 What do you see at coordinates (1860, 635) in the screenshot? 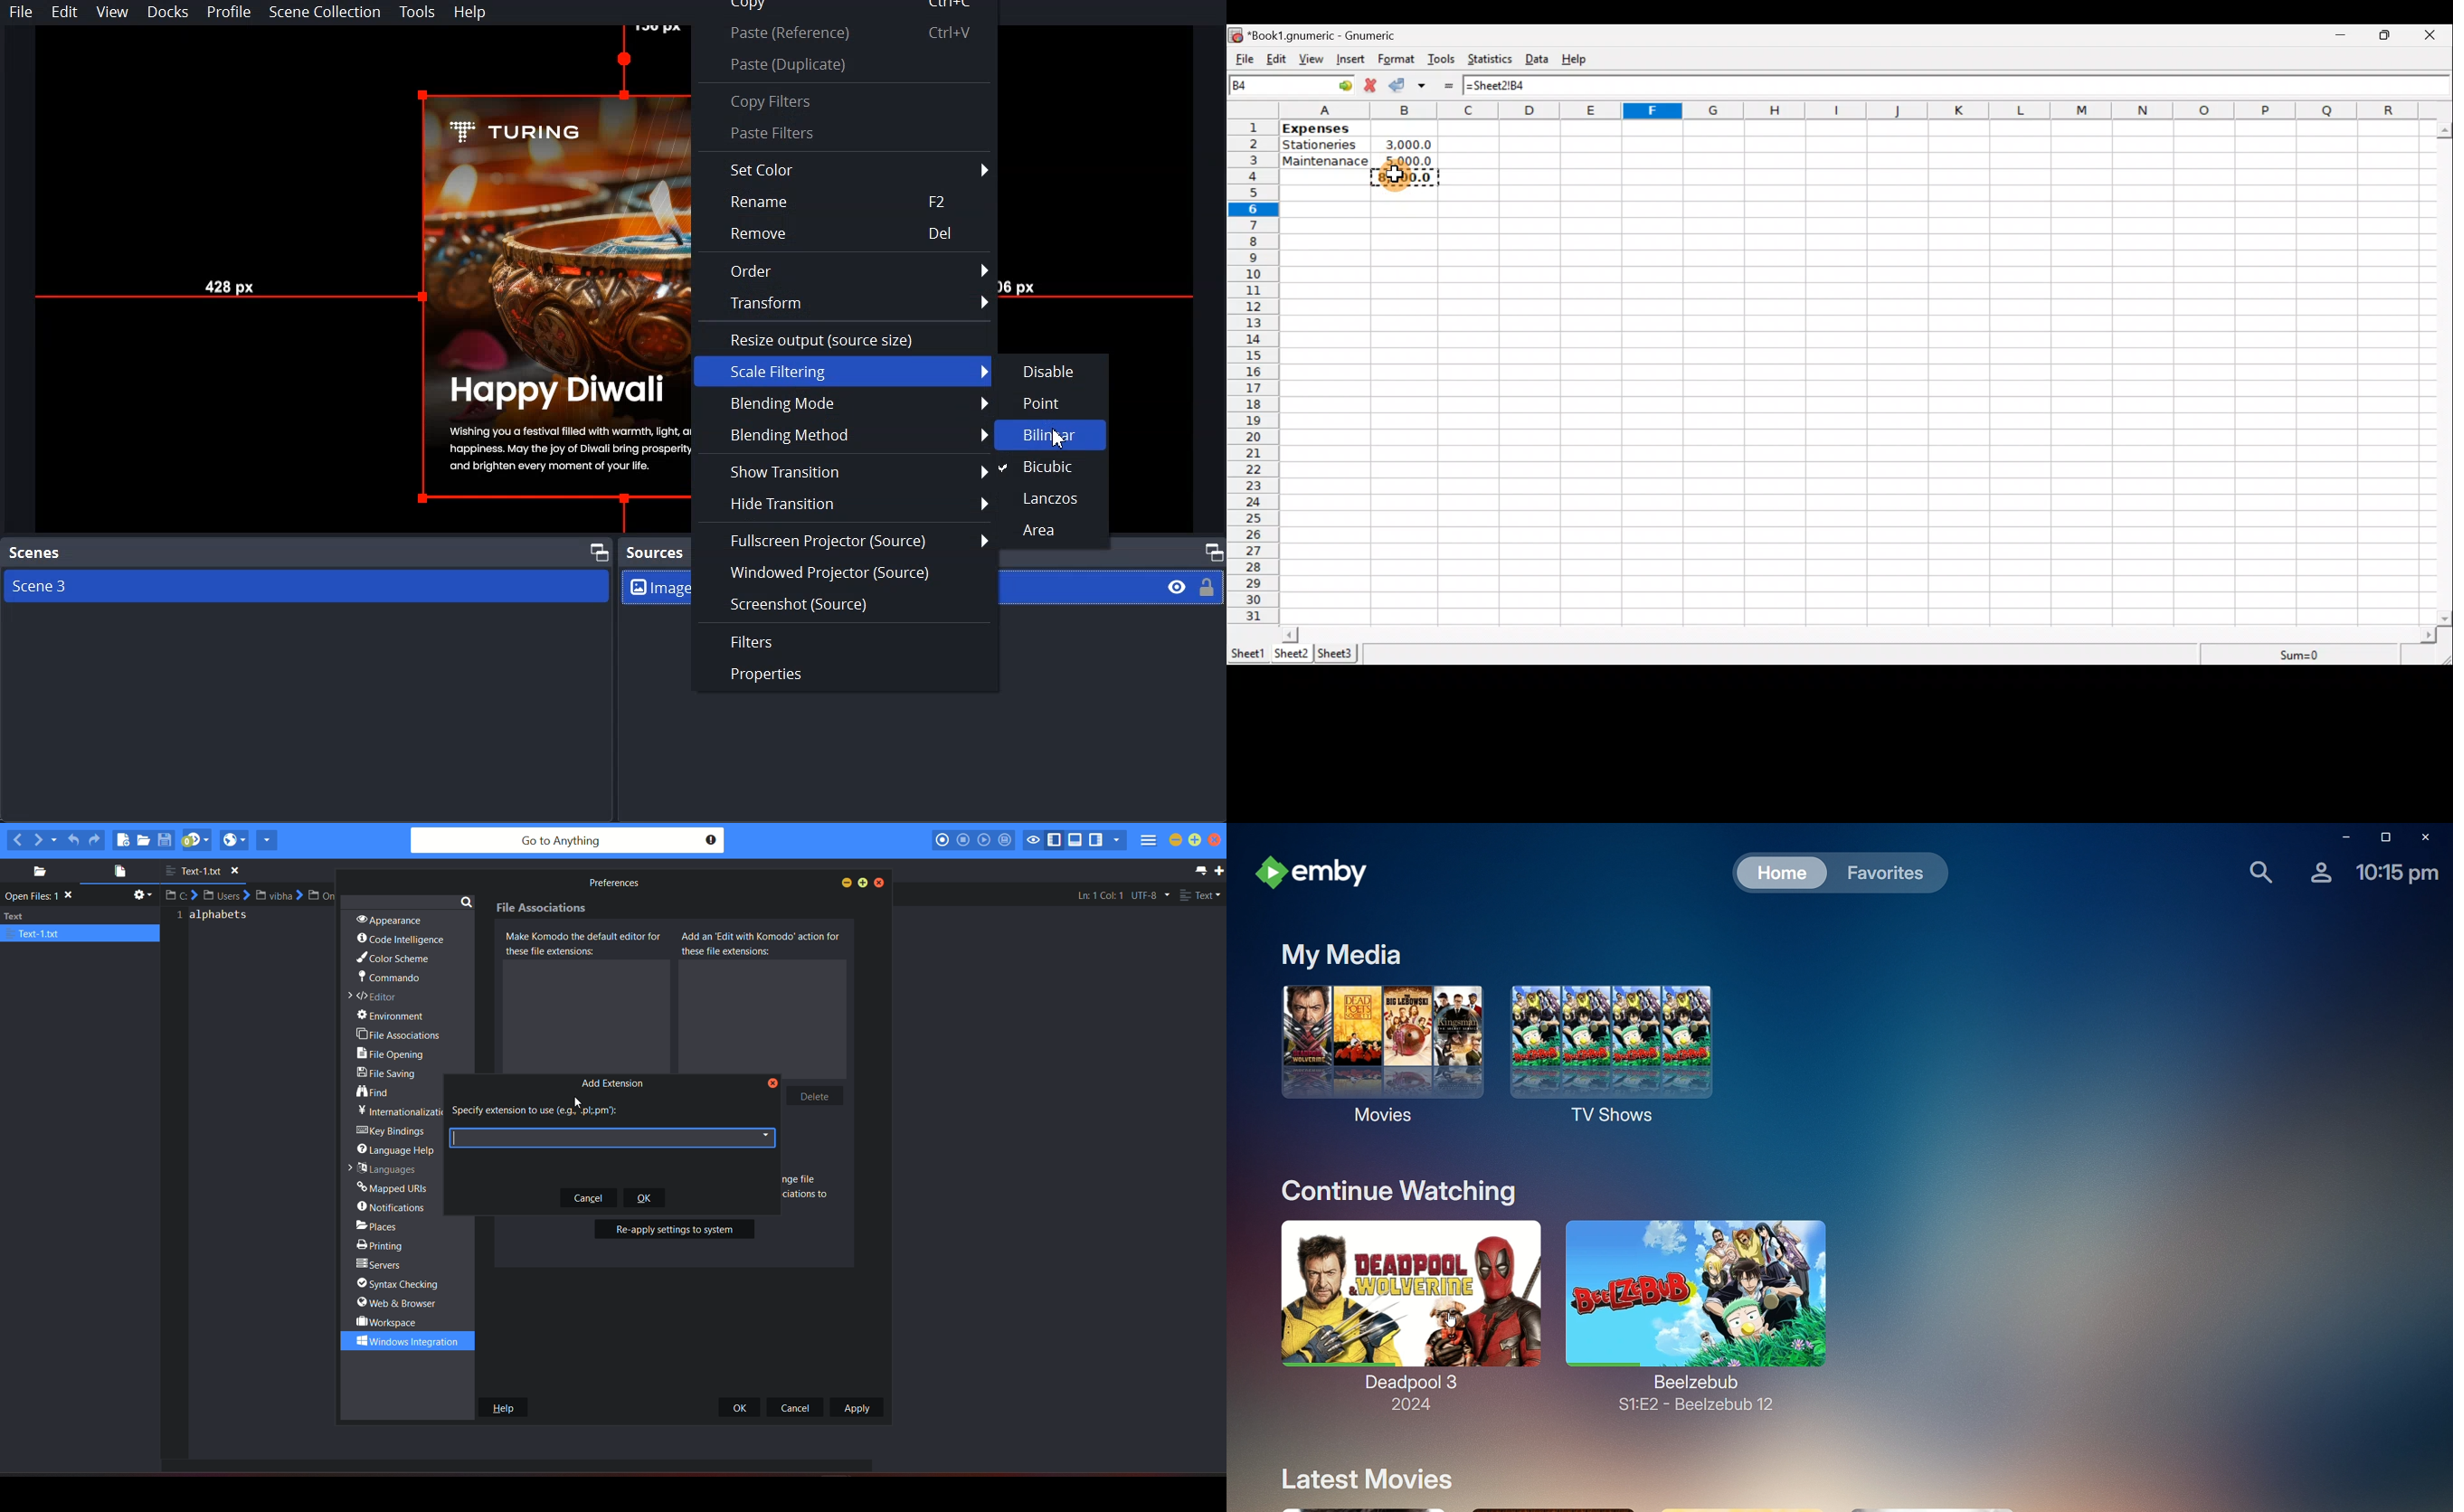
I see `Scroll bar` at bounding box center [1860, 635].